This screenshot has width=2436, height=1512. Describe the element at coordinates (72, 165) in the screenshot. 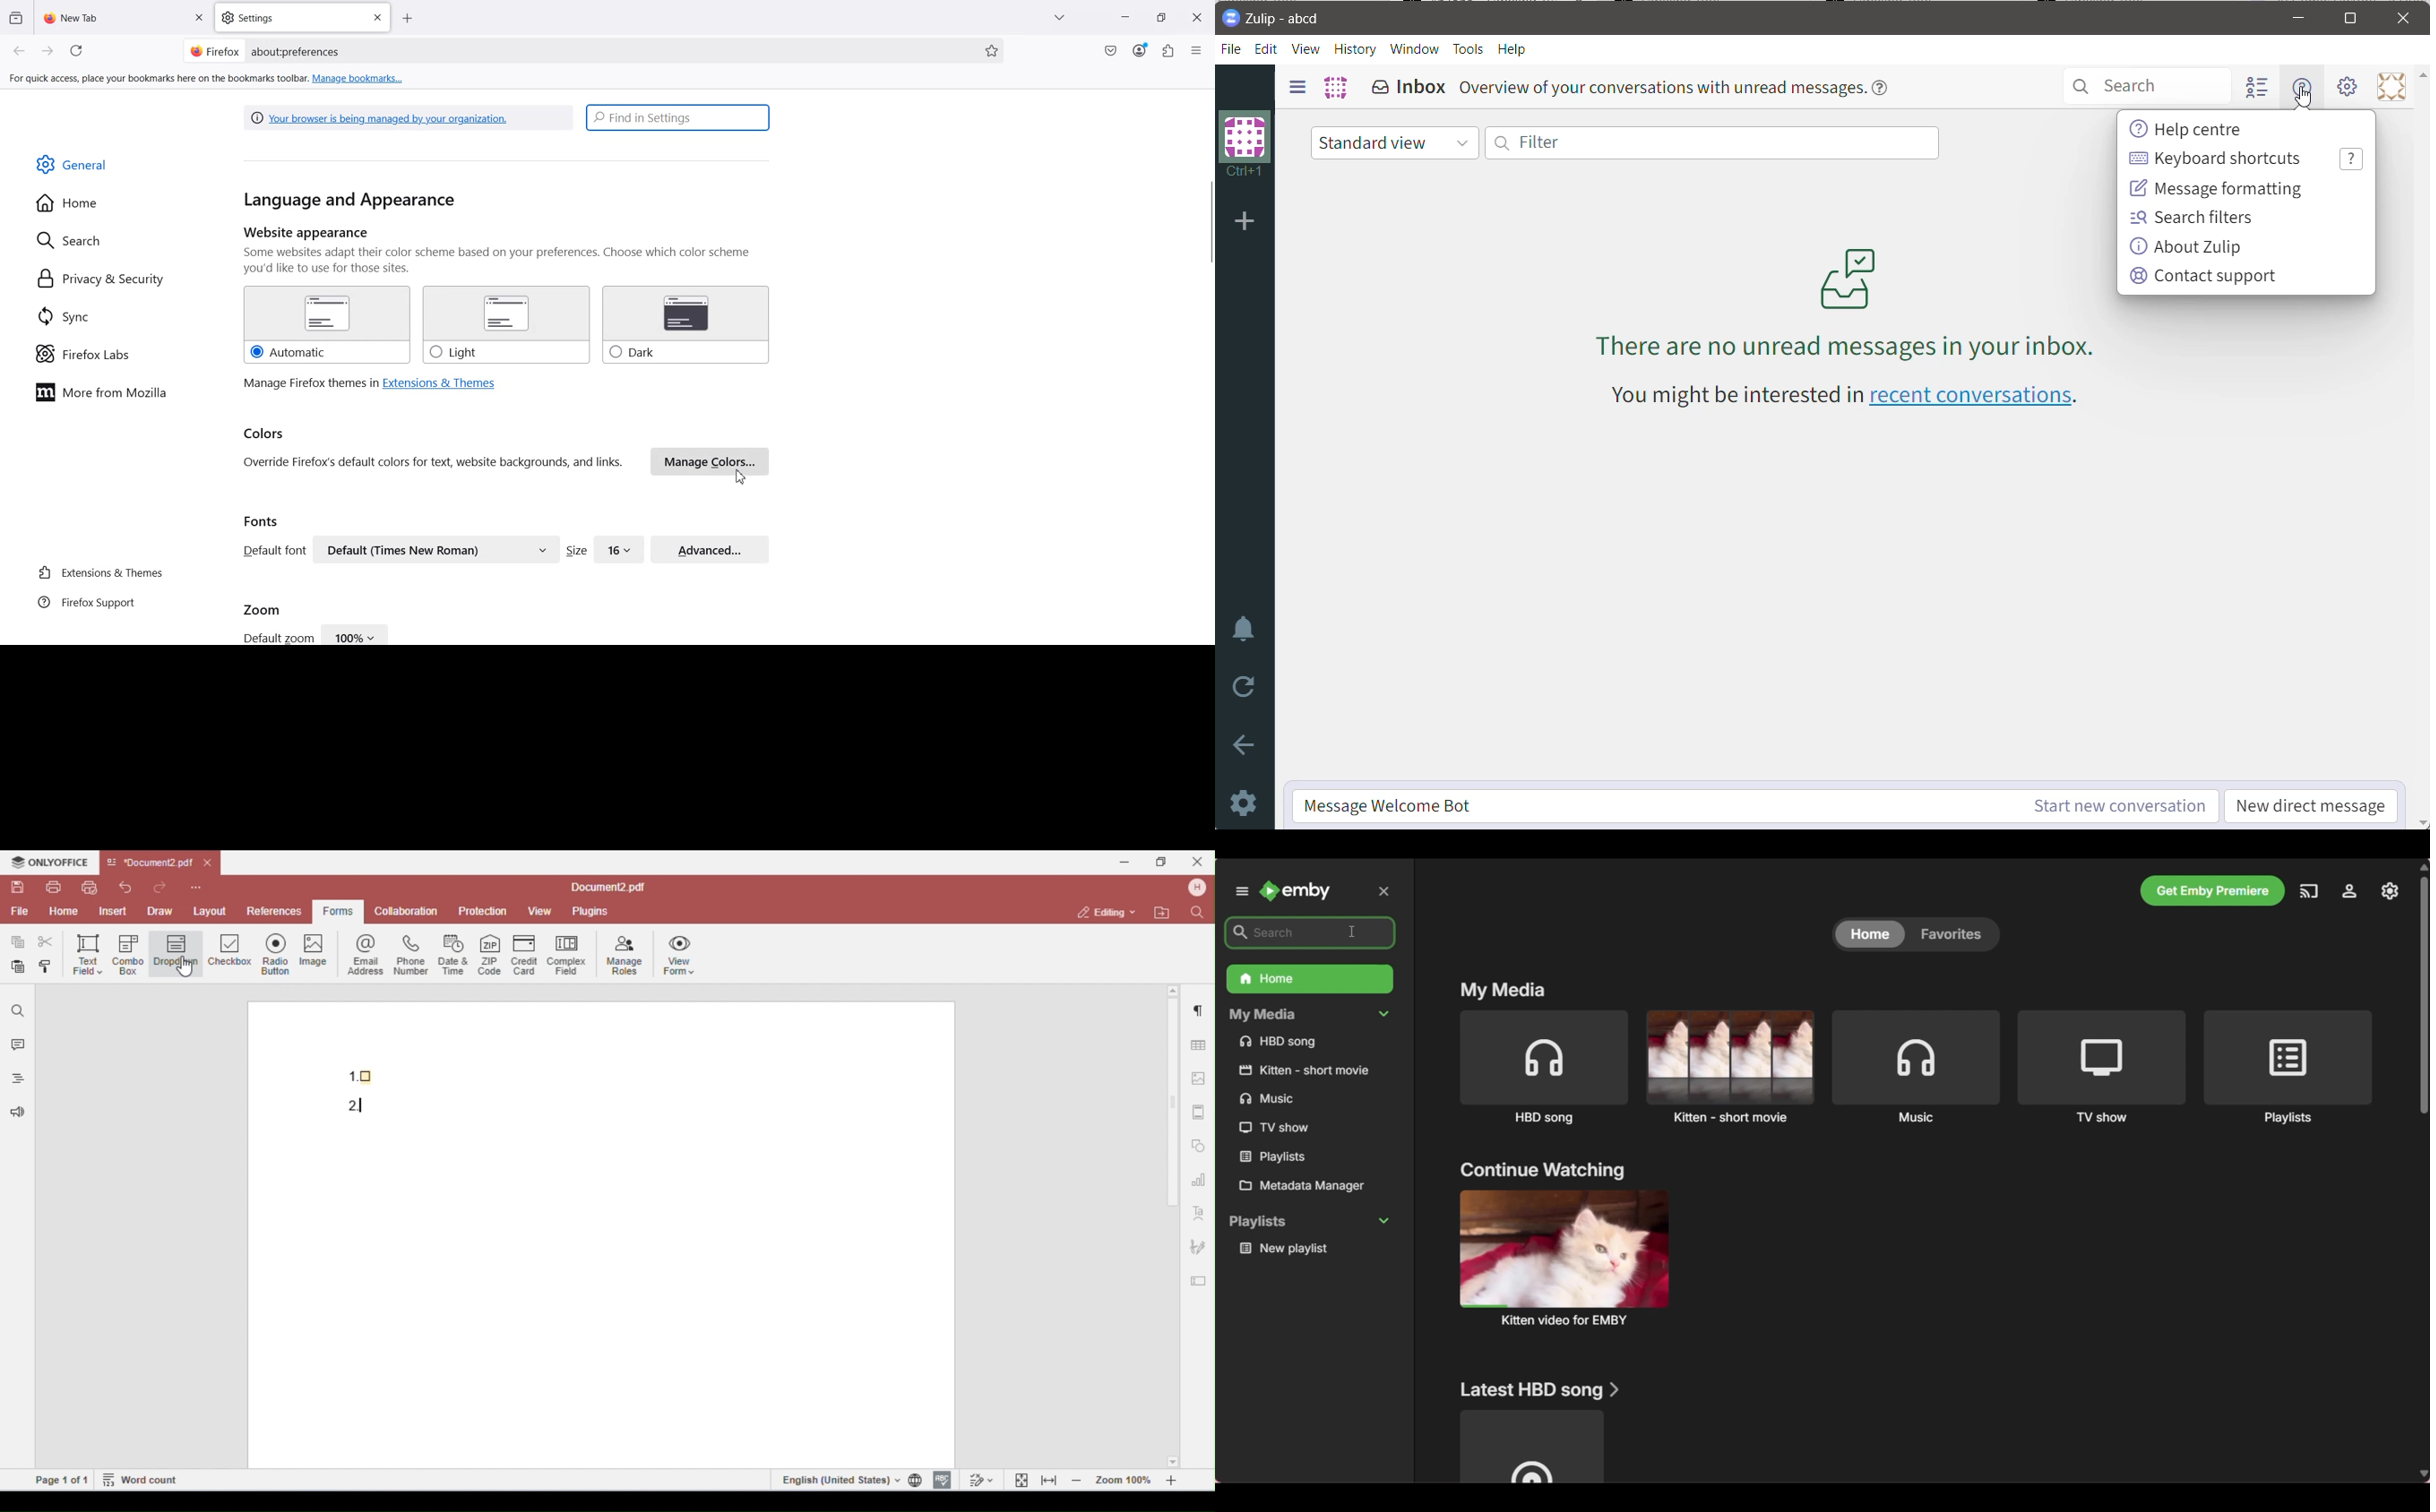

I see `fx] General` at that location.